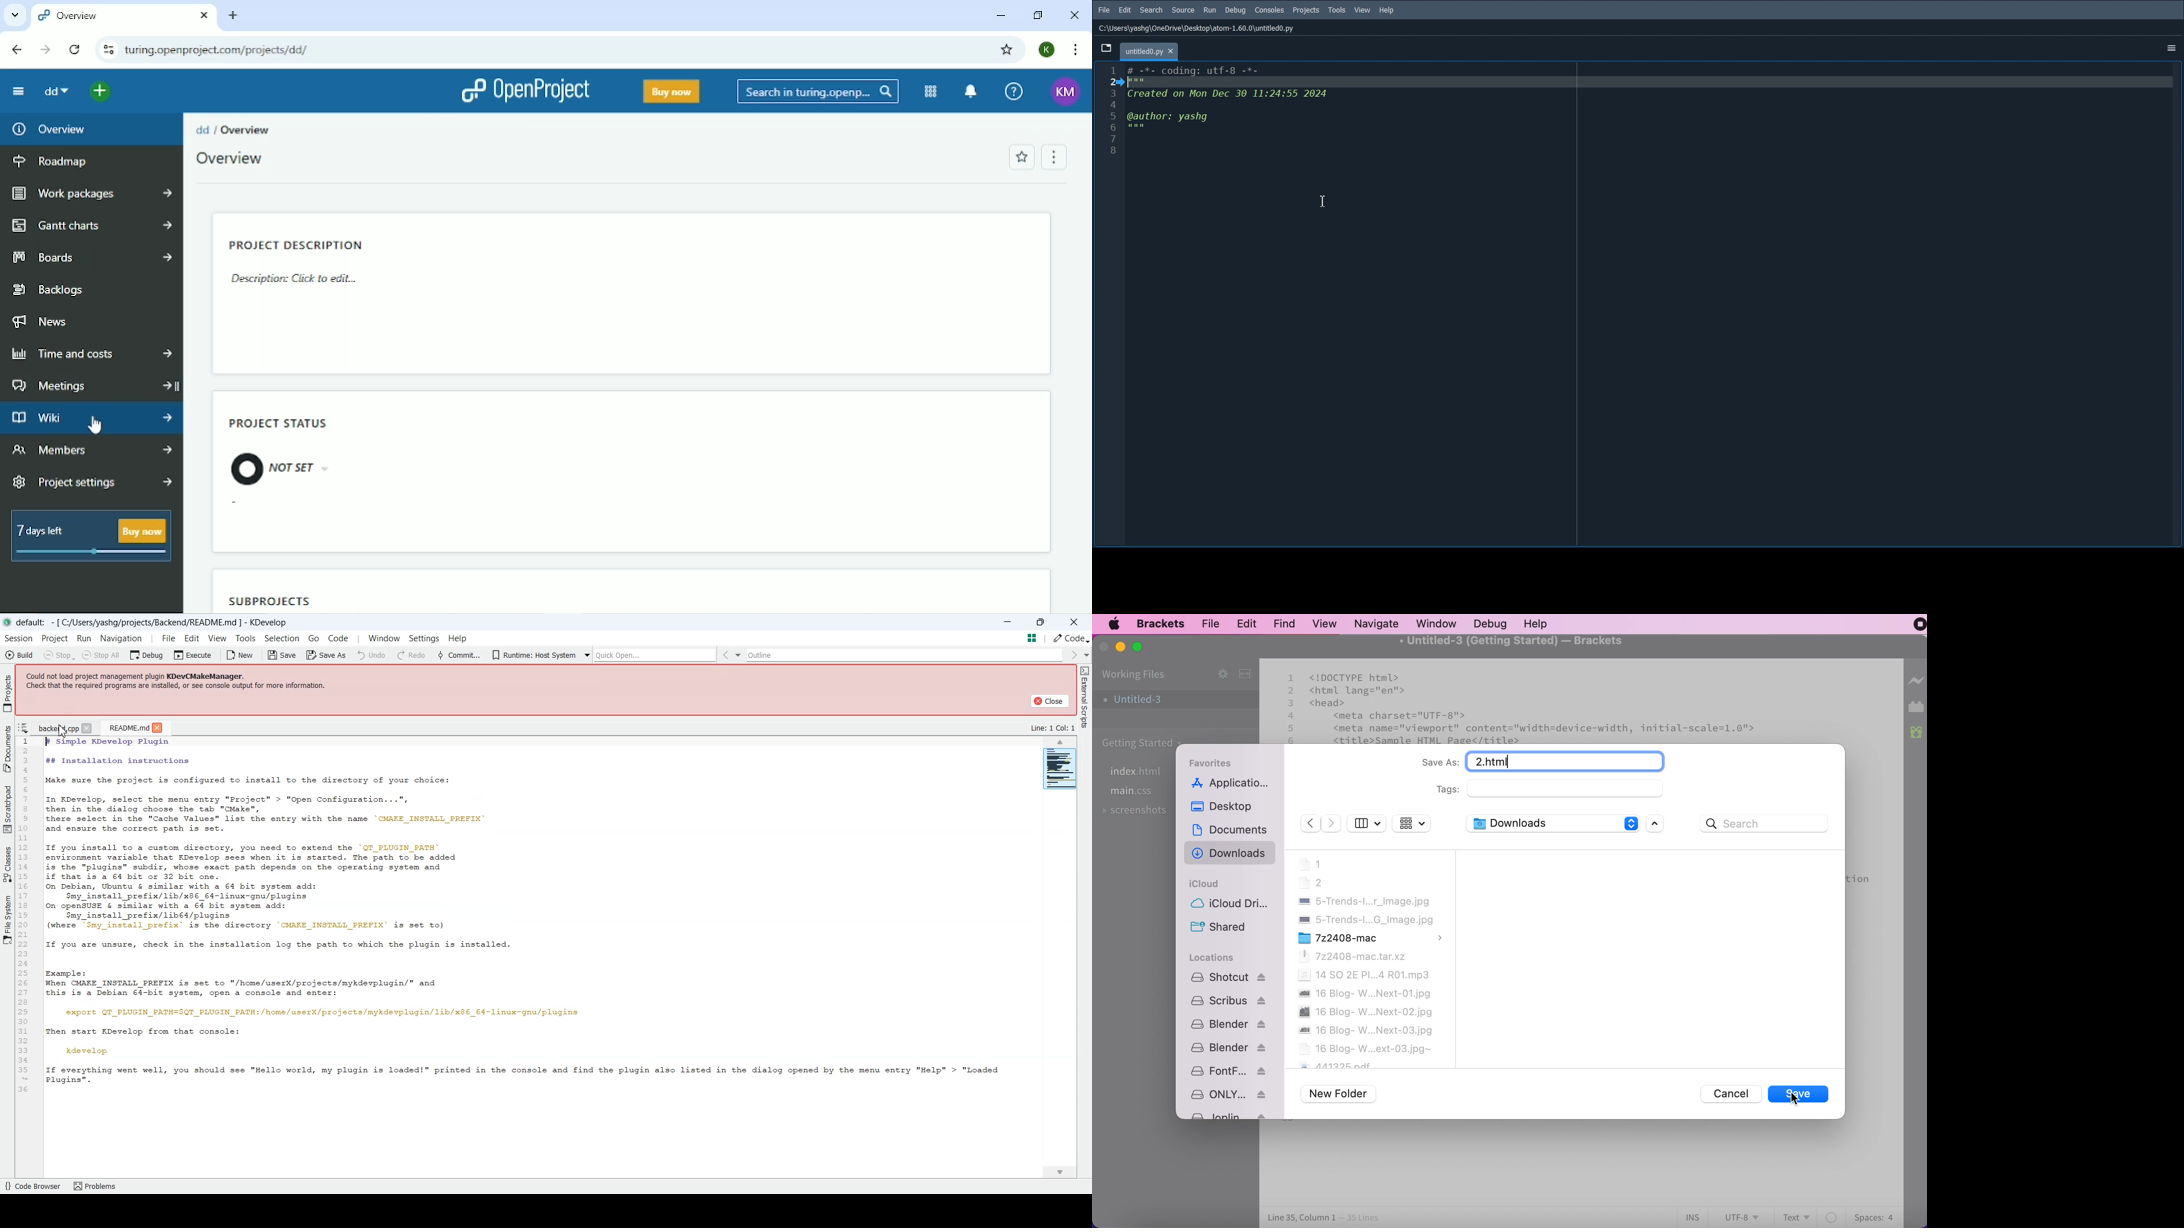 This screenshot has height=1232, width=2184. Describe the element at coordinates (1364, 993) in the screenshot. I see `16 Blog- W...Next-01.jpg` at that location.